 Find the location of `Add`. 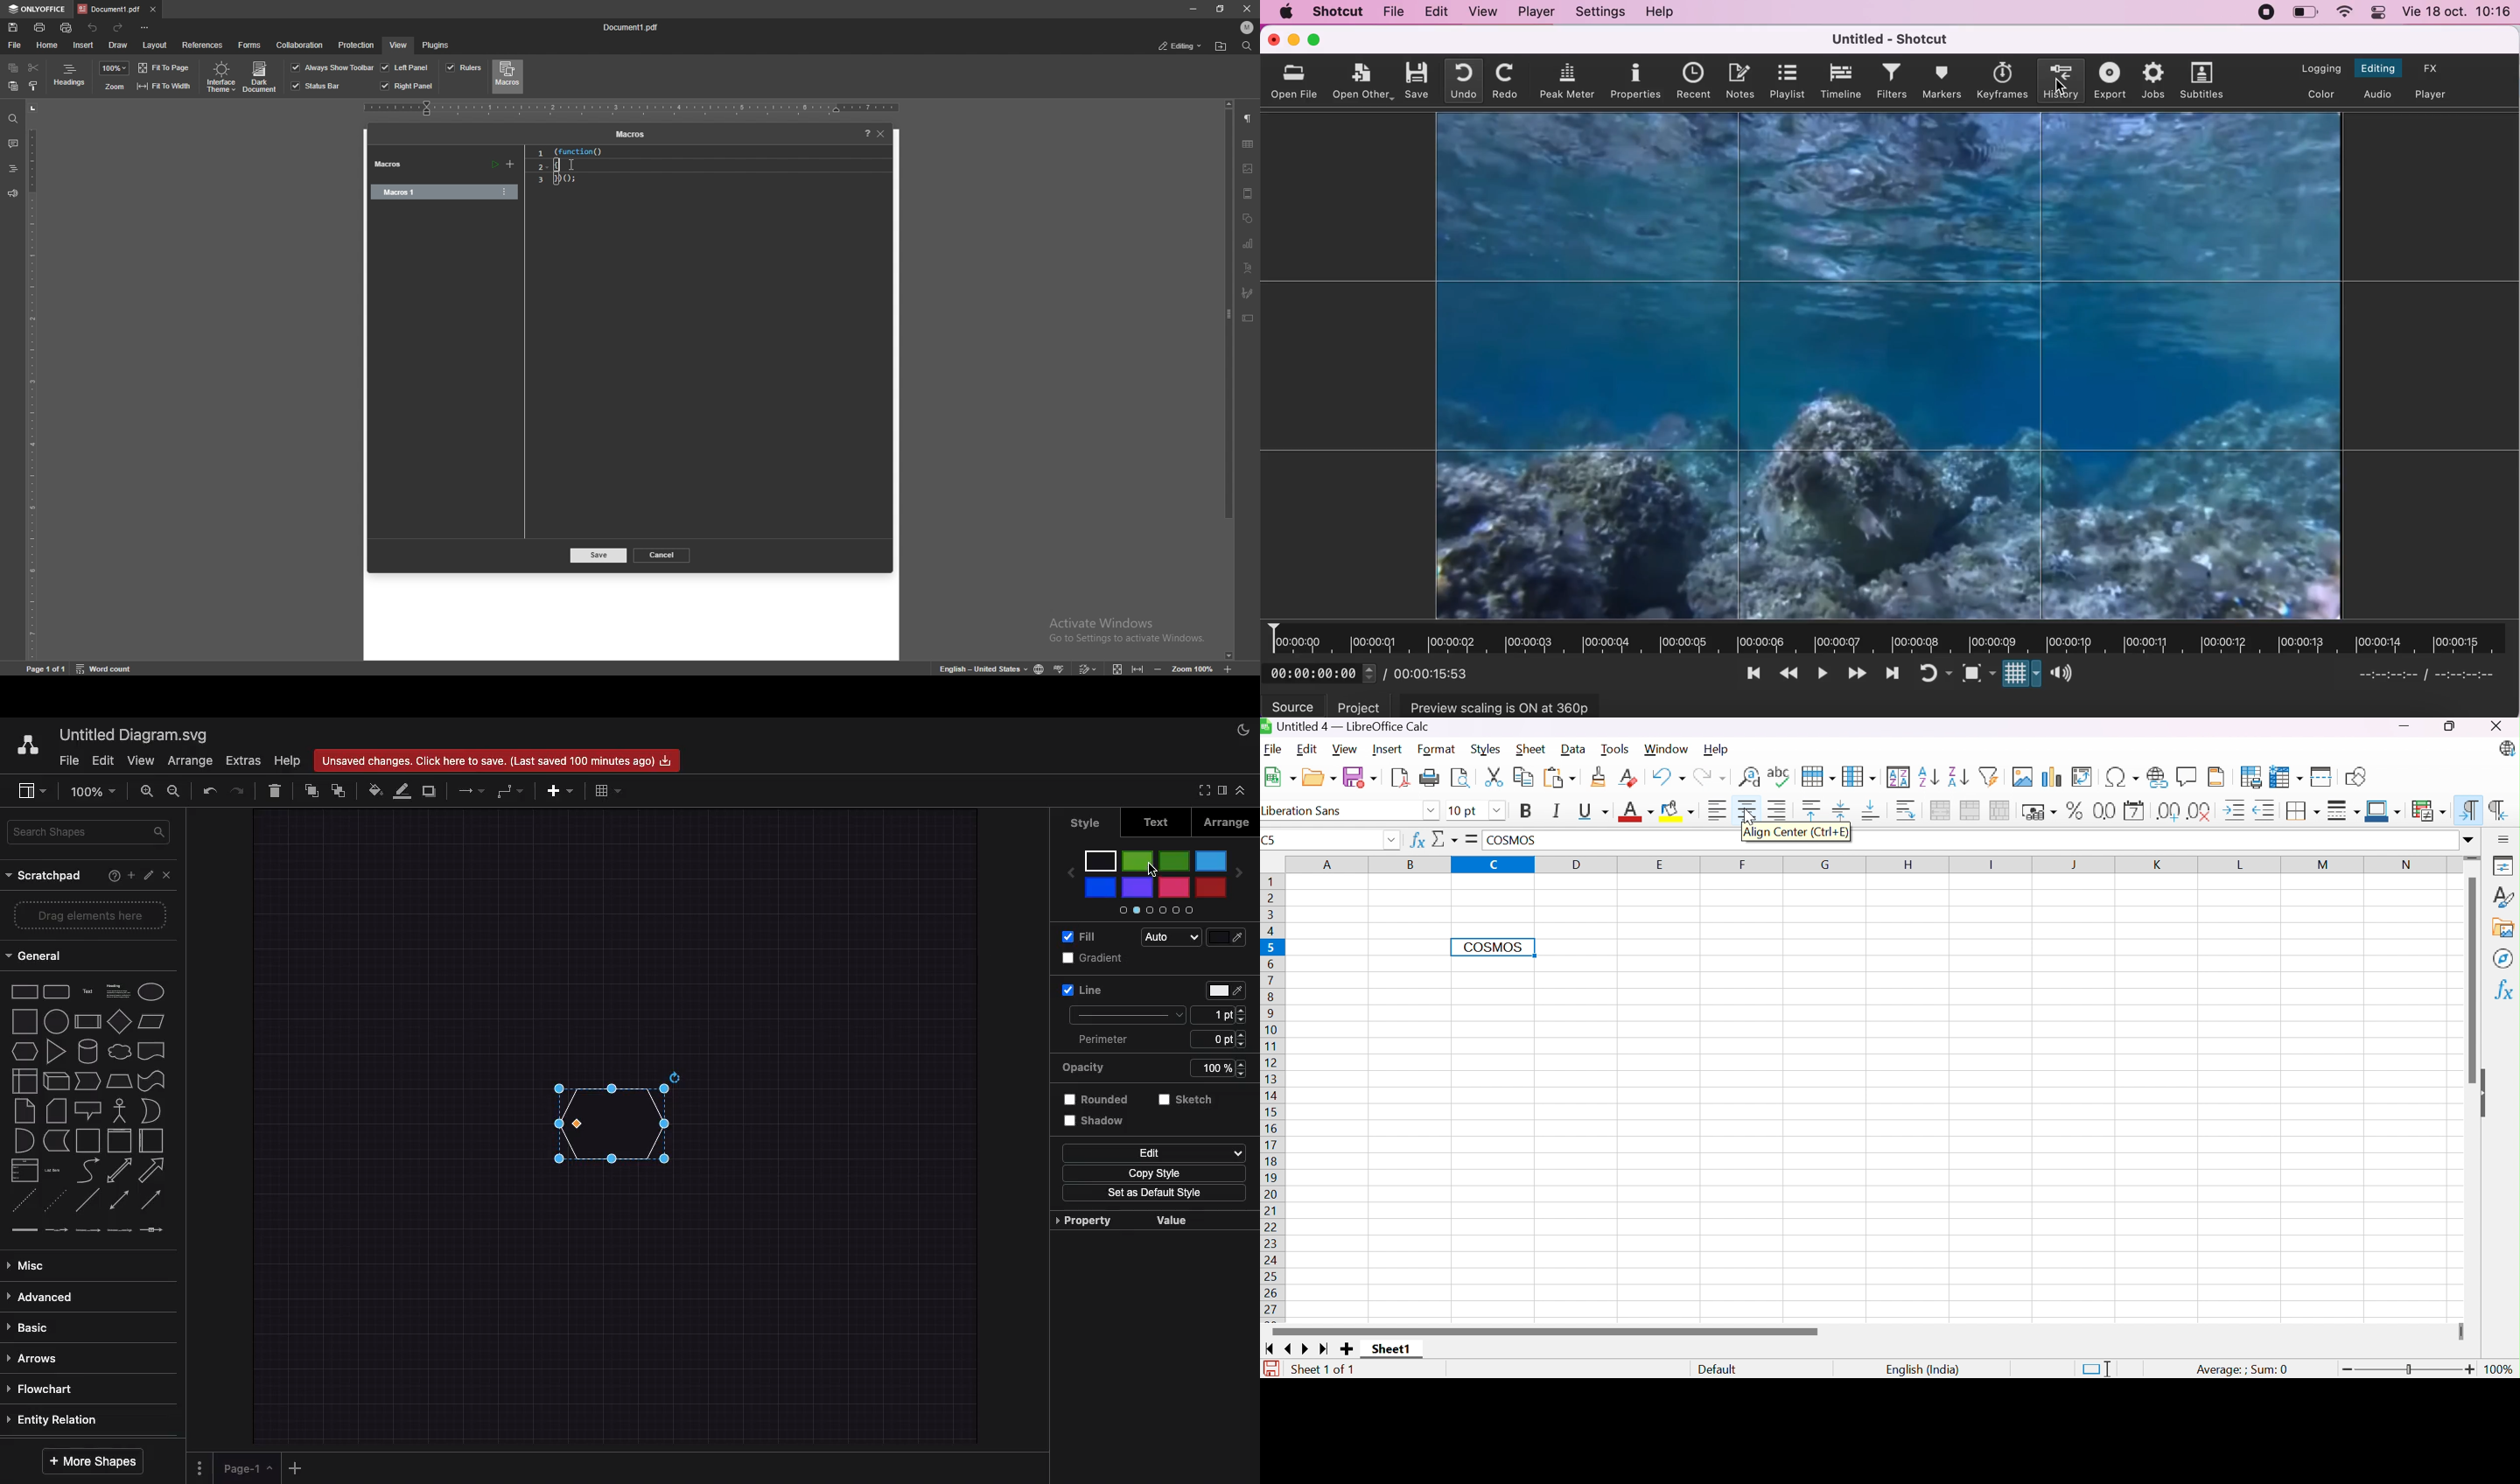

Add is located at coordinates (563, 791).